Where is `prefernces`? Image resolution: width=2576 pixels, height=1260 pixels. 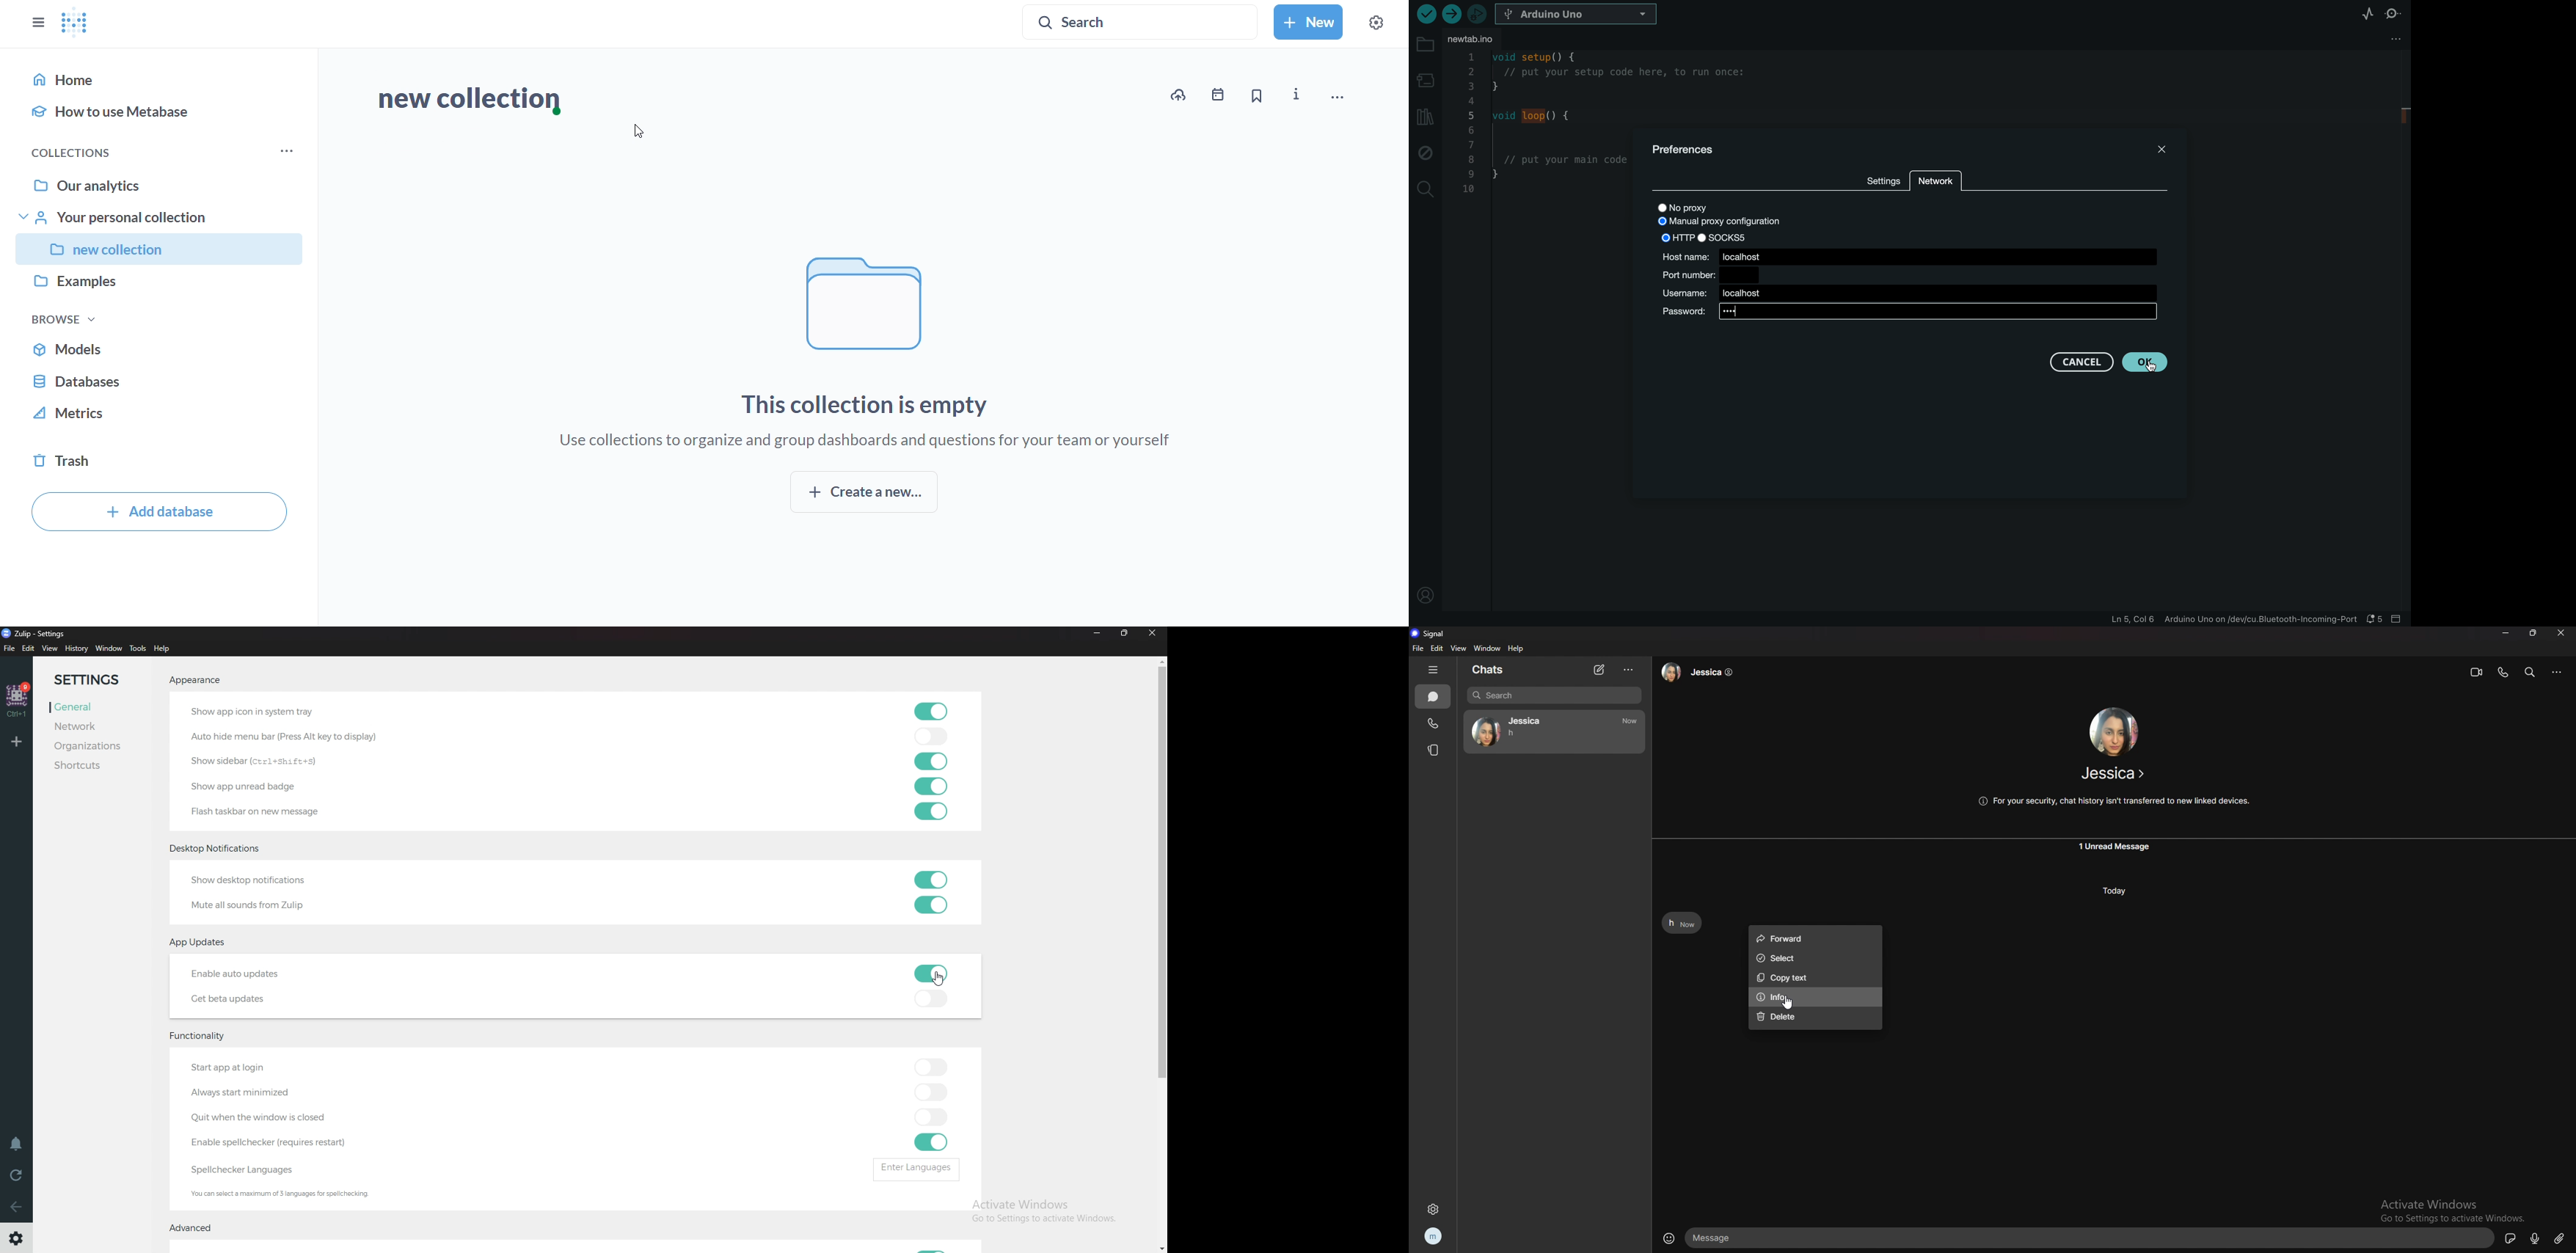
prefernces is located at coordinates (1698, 148).